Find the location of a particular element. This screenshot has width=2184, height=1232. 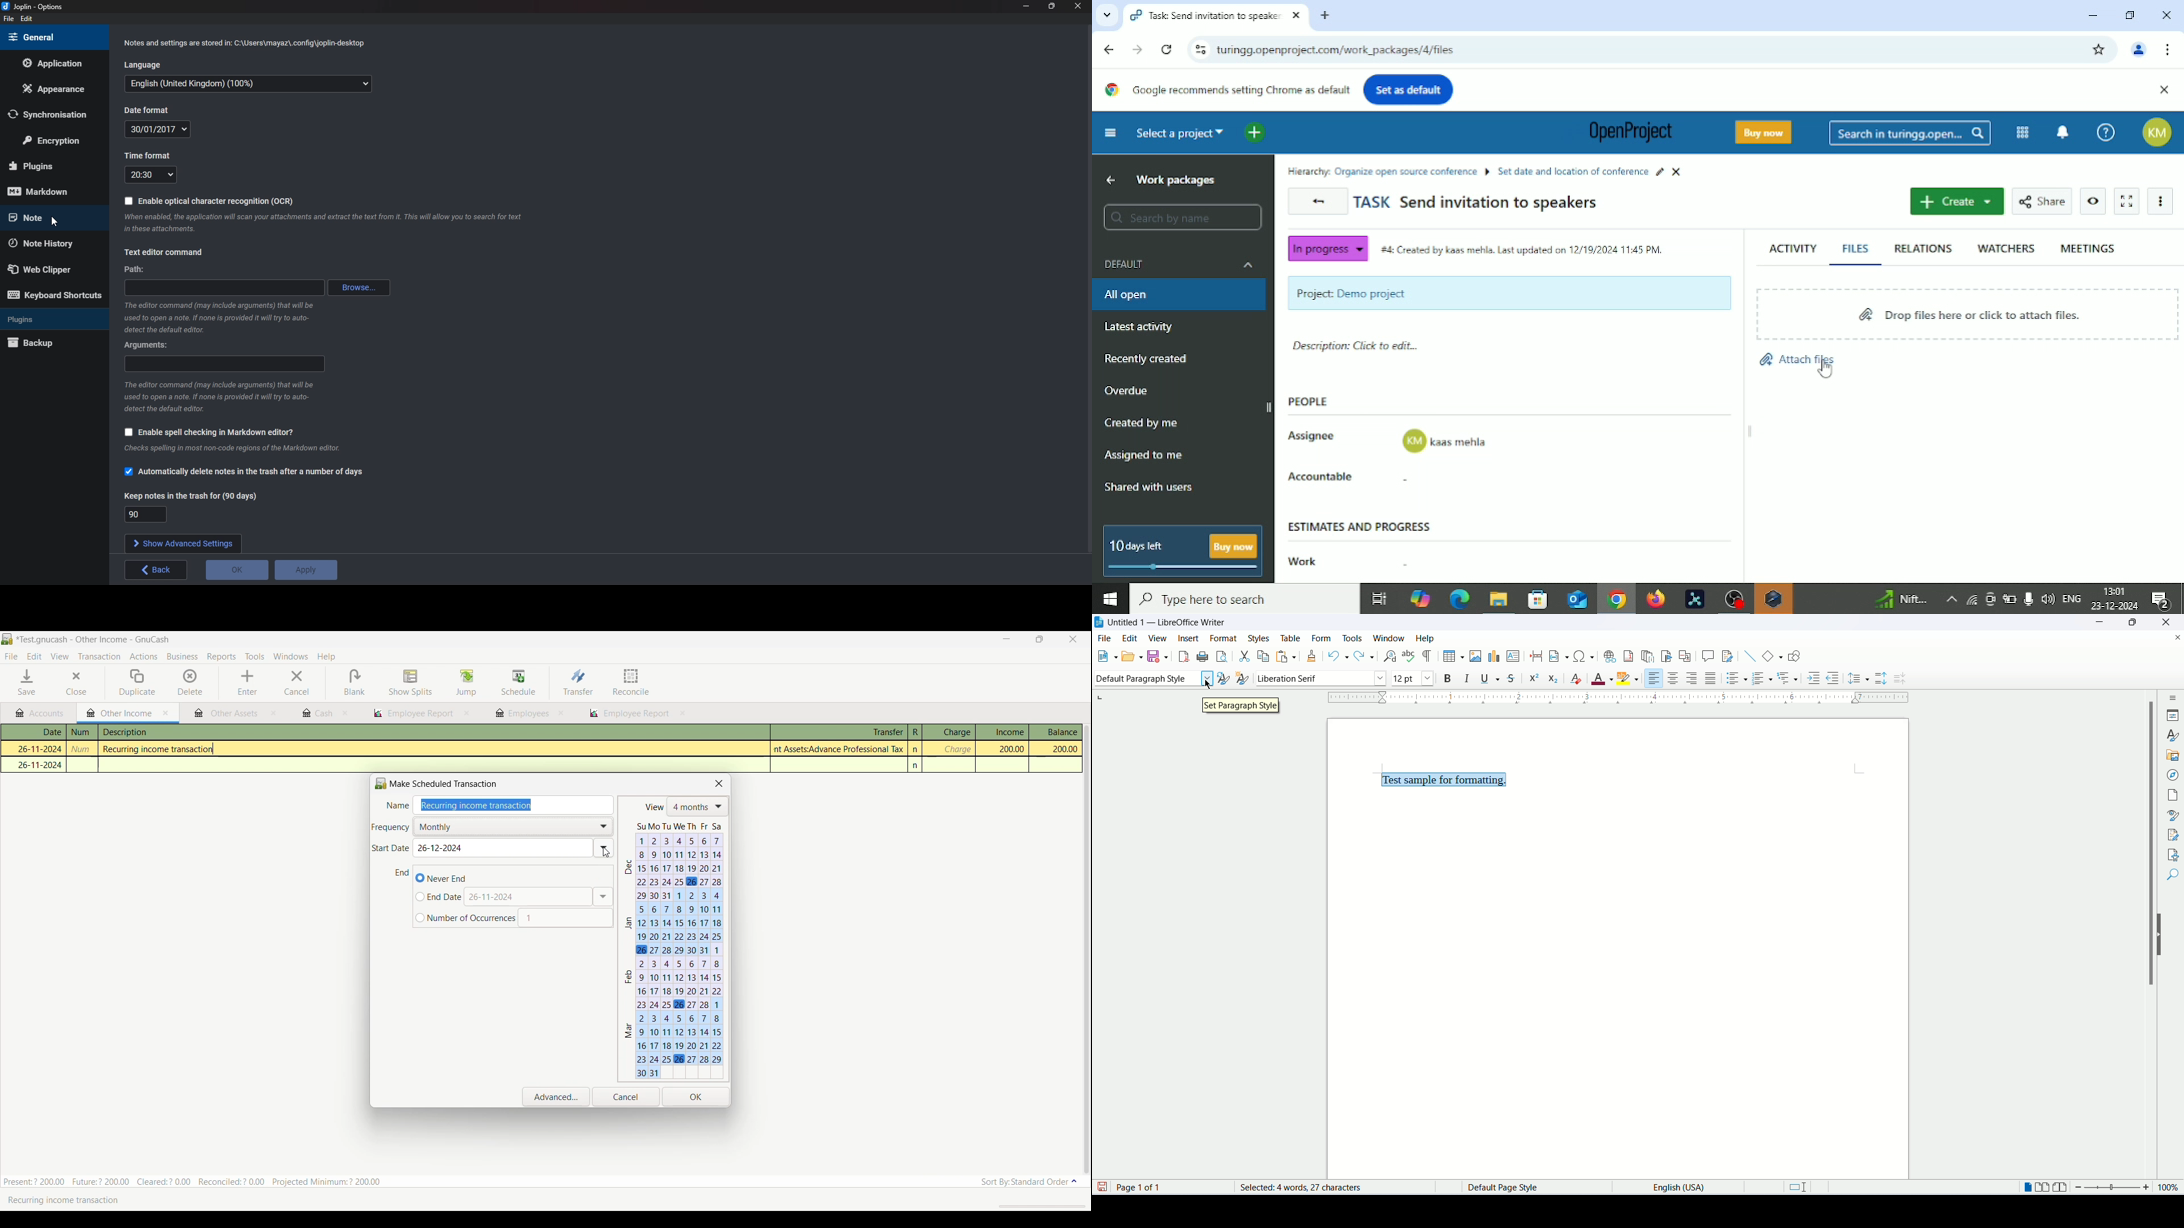

Info is located at coordinates (320, 224).